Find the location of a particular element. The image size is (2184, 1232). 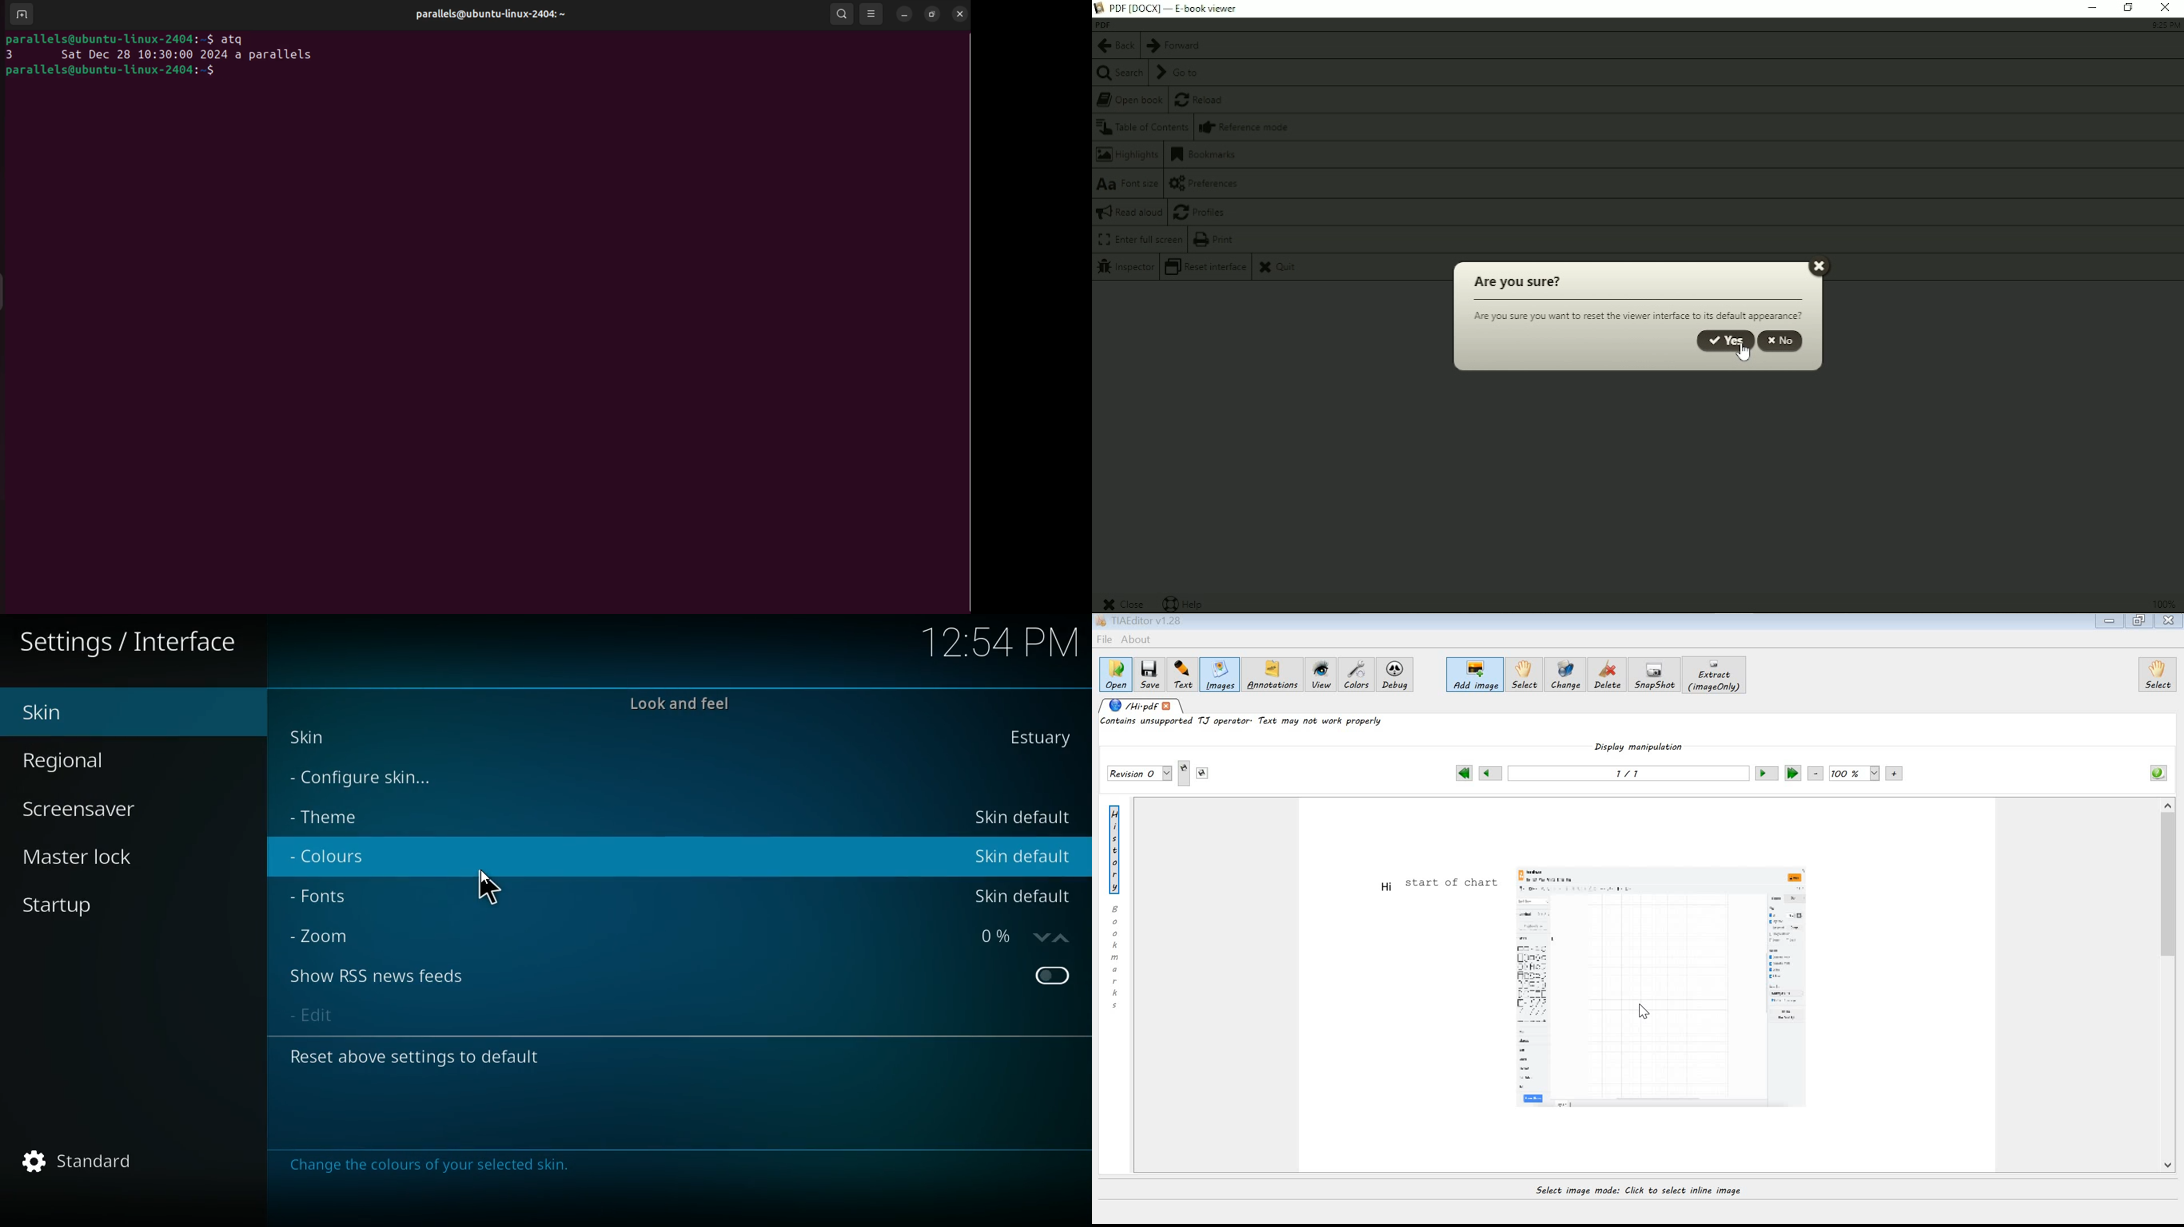

screensaver is located at coordinates (101, 807).